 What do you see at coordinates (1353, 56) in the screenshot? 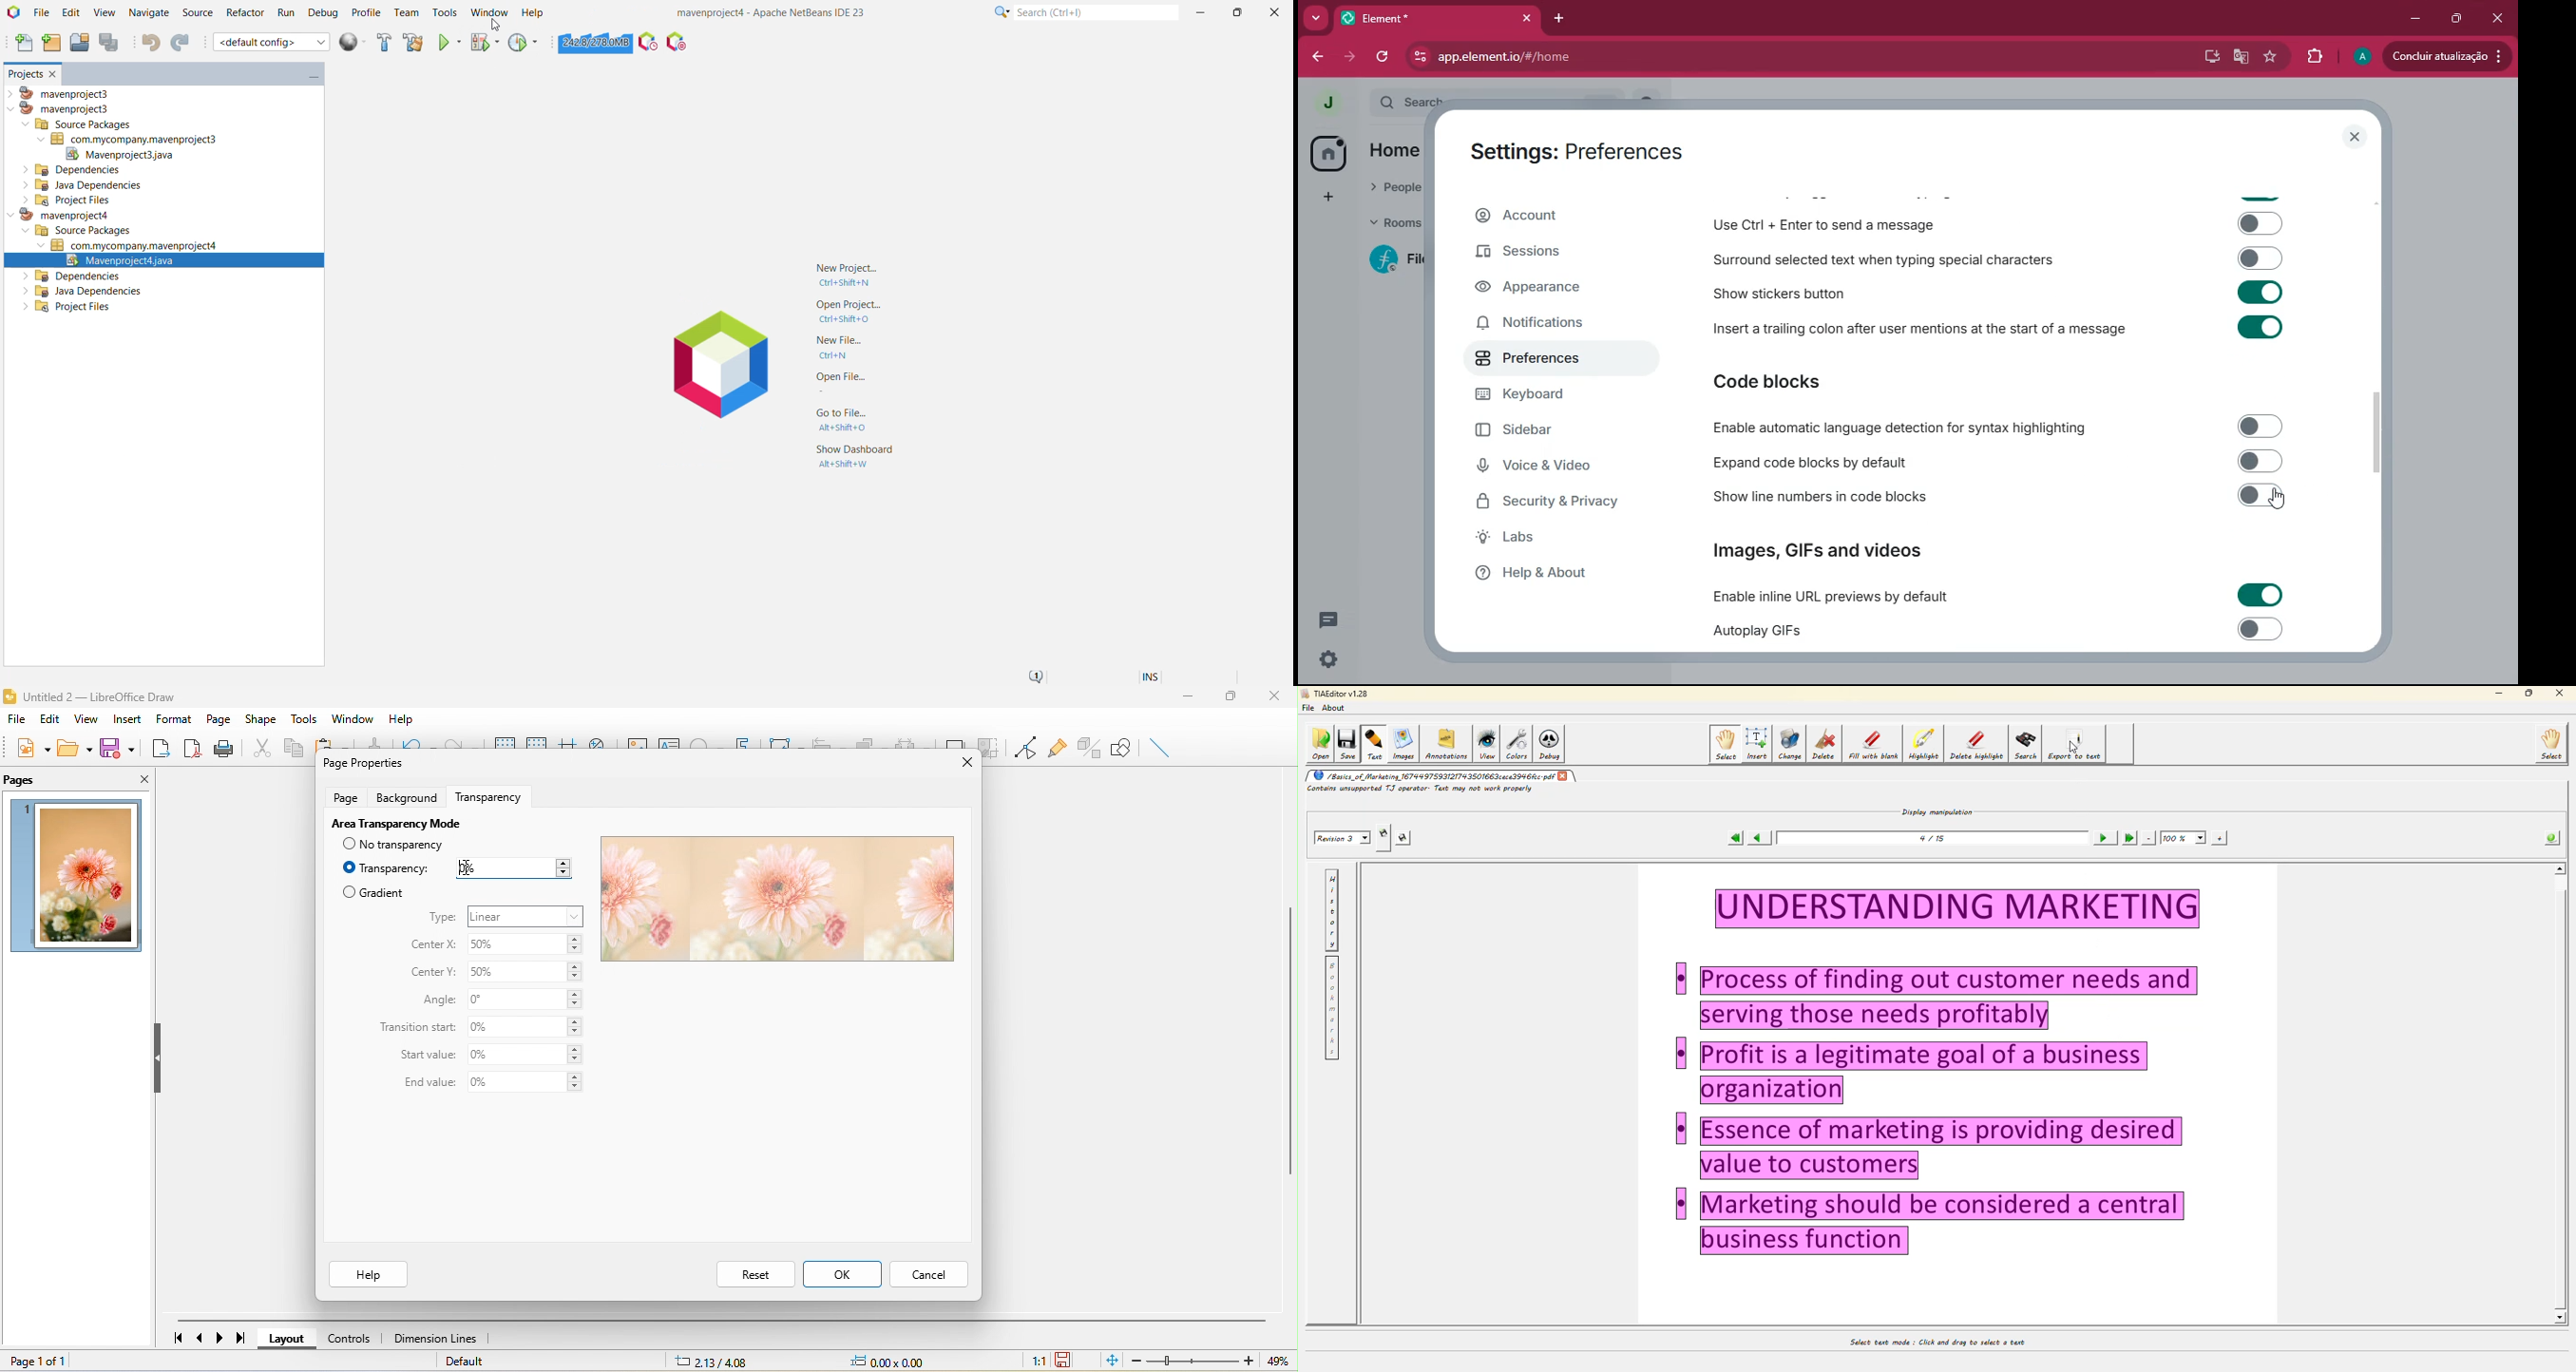
I see `forward` at bounding box center [1353, 56].